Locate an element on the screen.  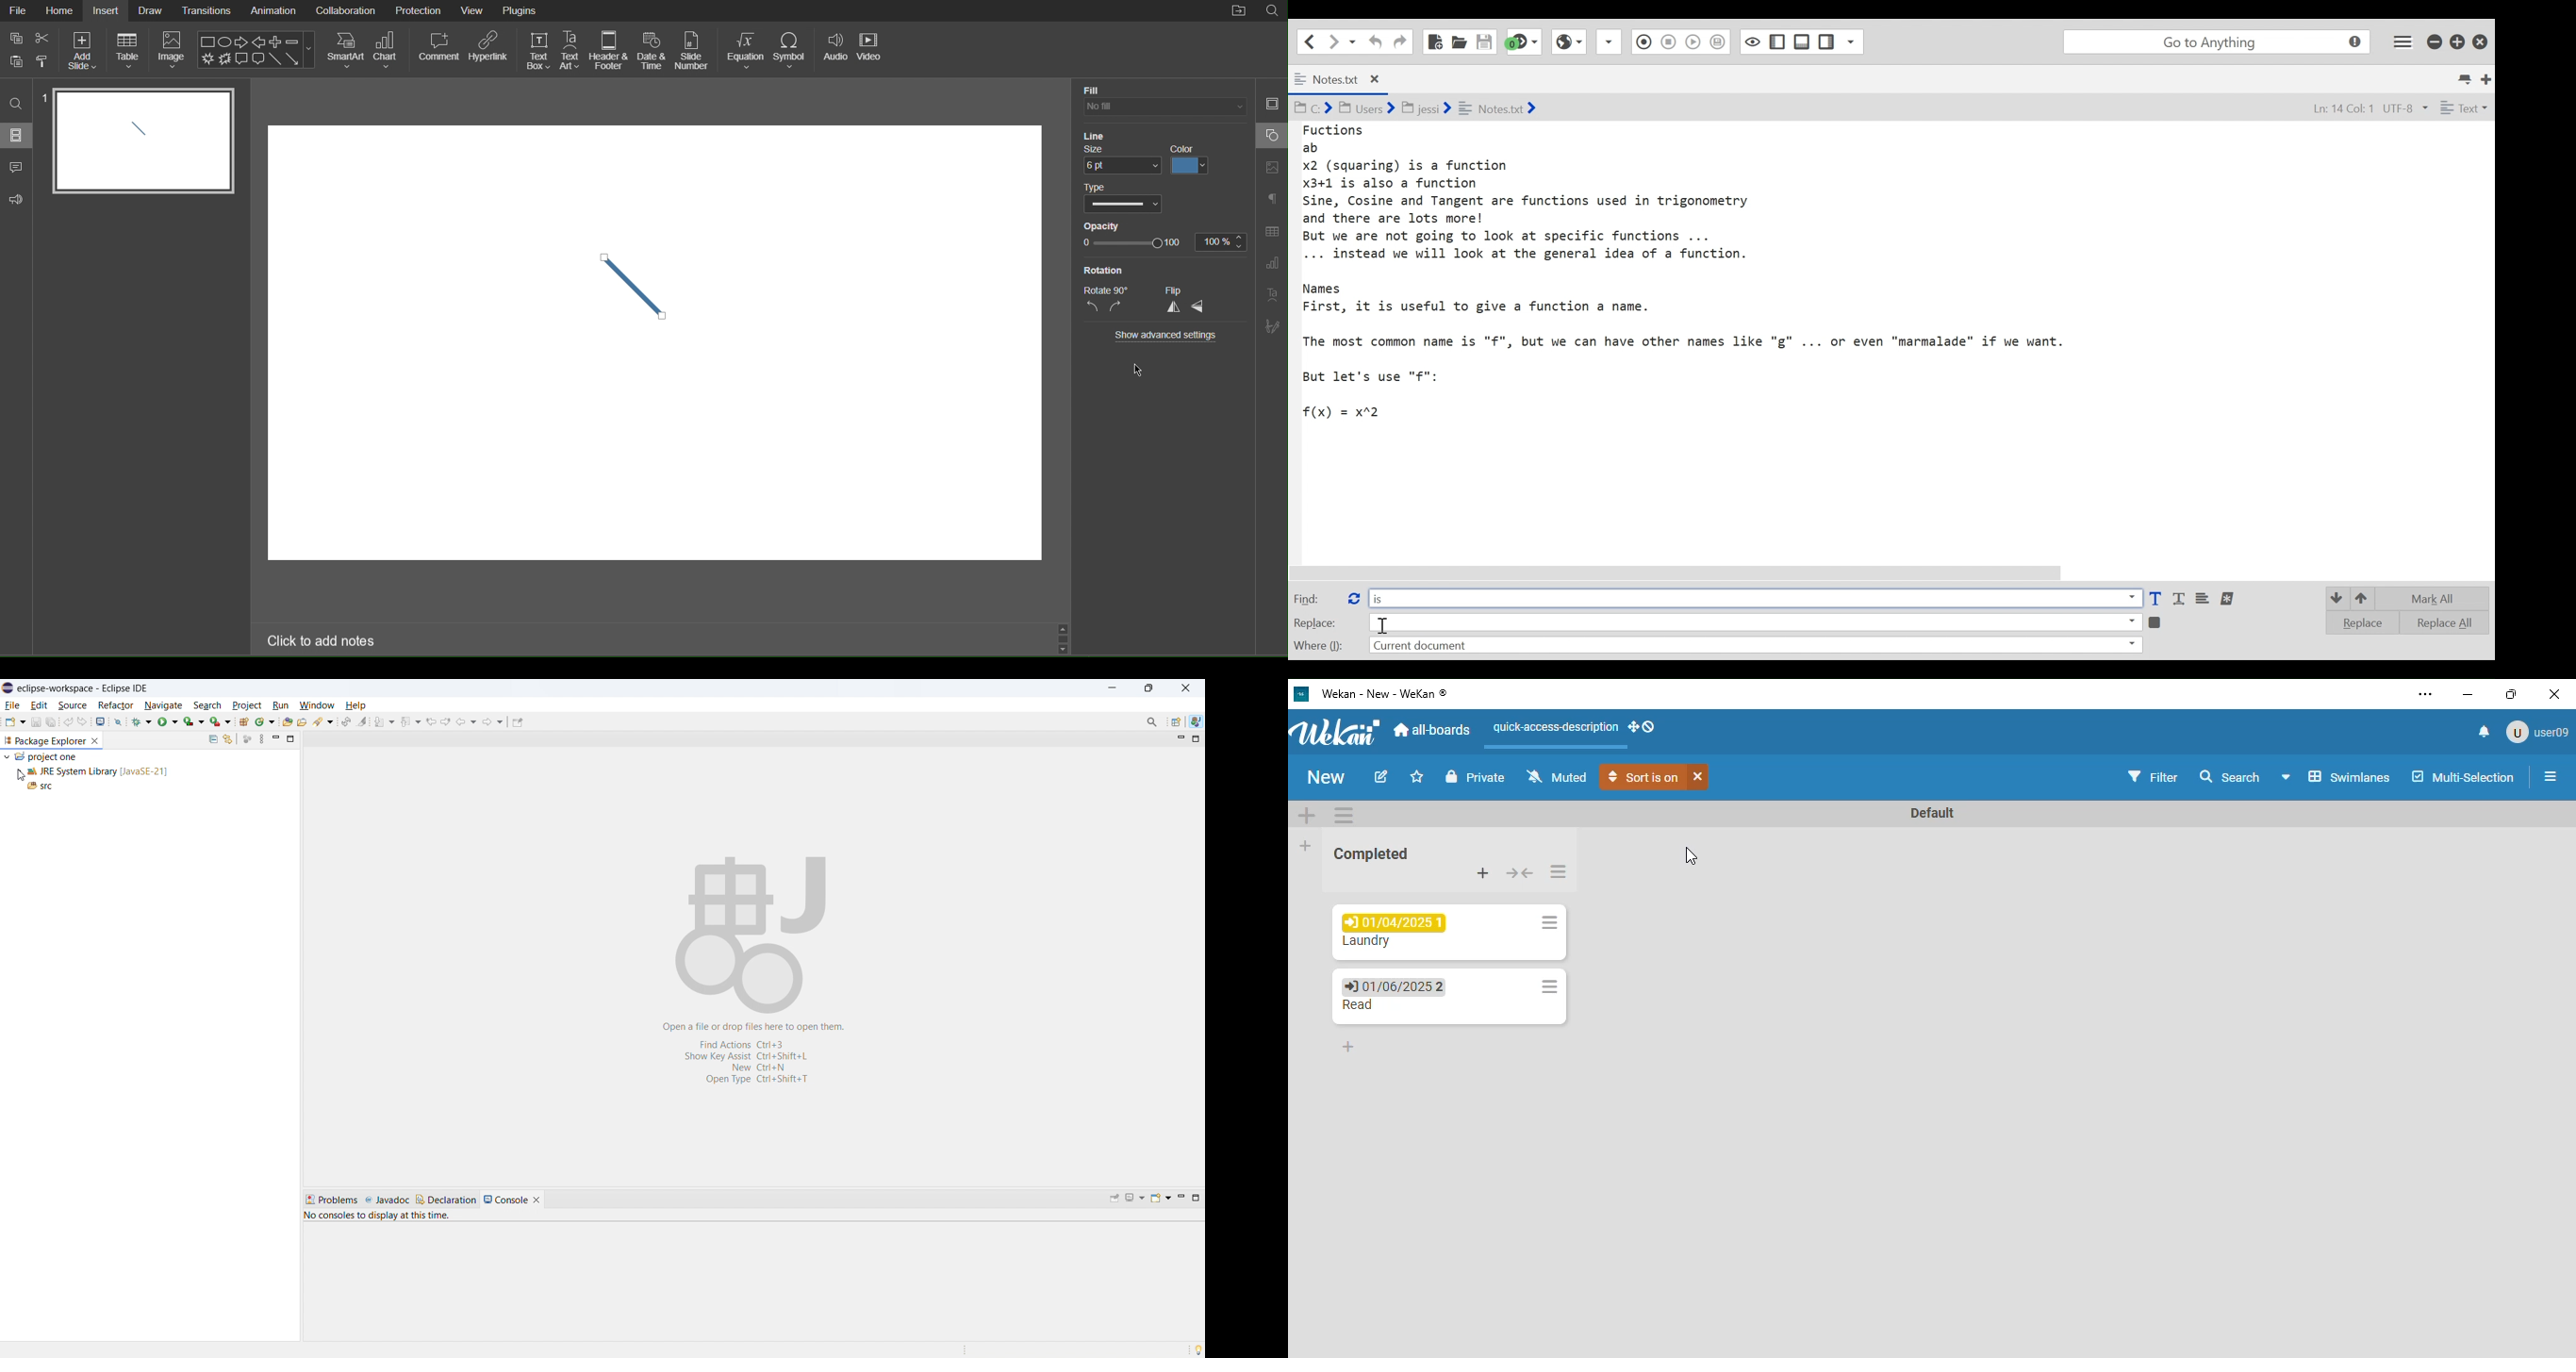
Transitions is located at coordinates (208, 10).